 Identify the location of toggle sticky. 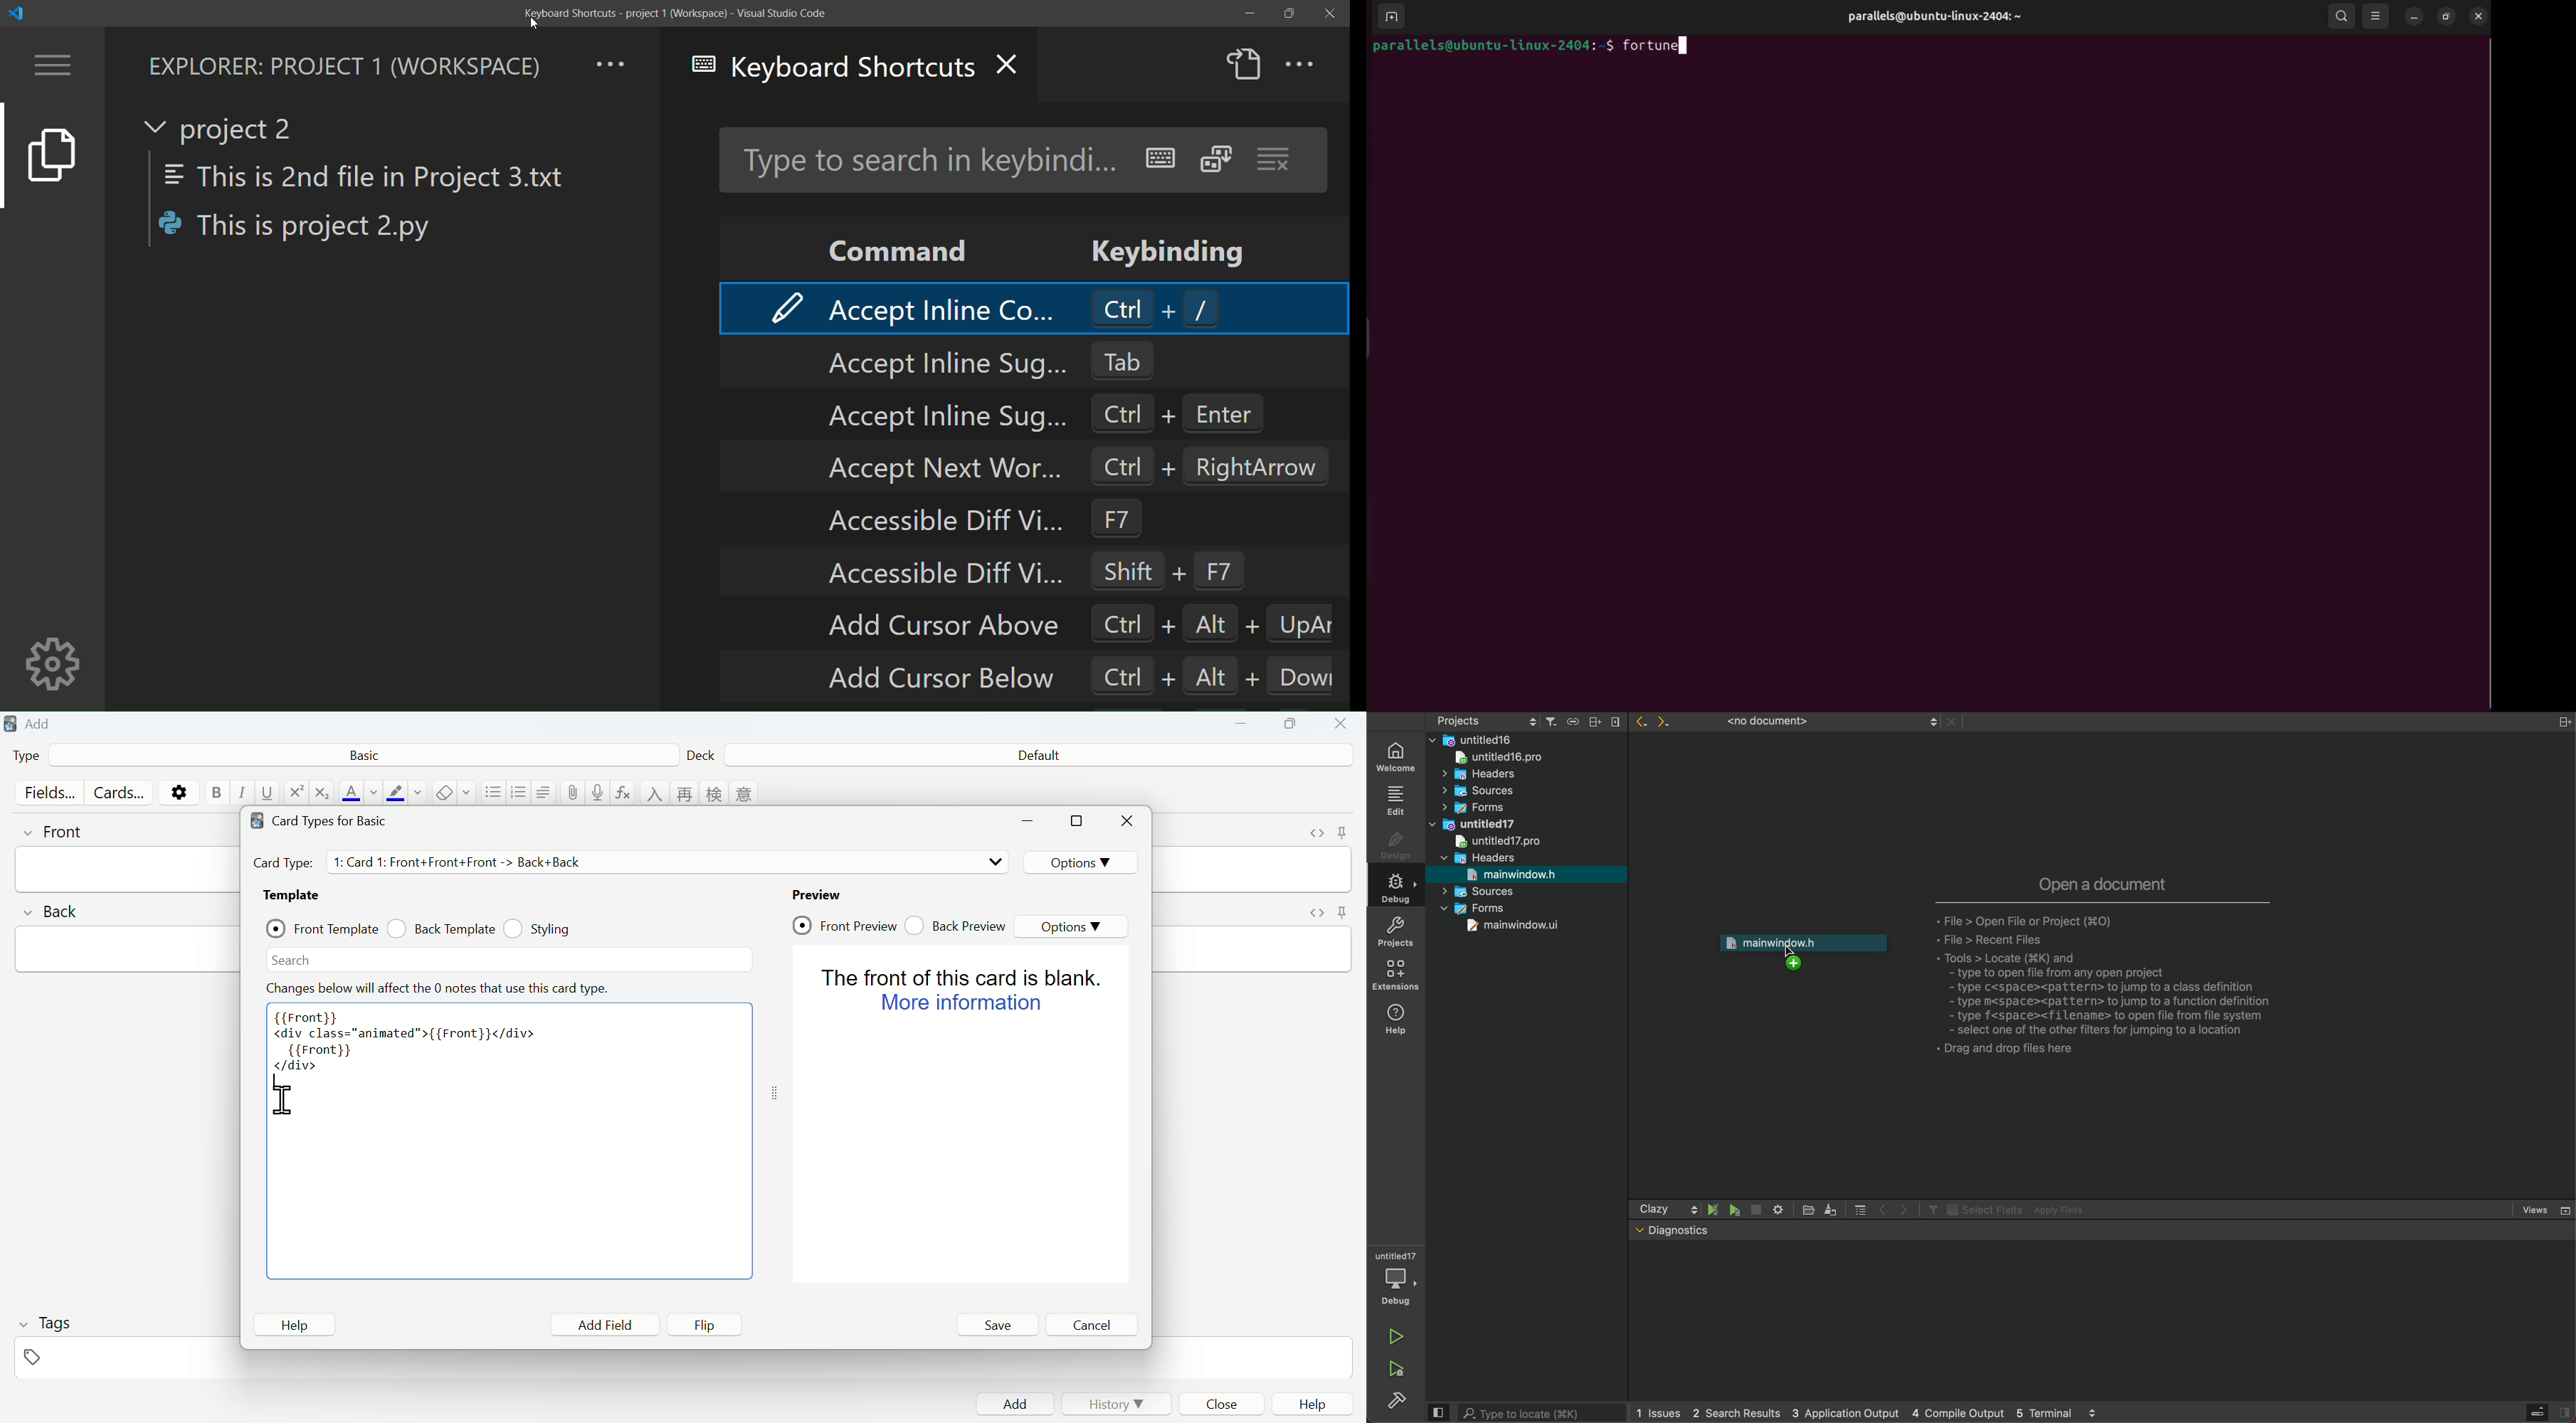
(1342, 832).